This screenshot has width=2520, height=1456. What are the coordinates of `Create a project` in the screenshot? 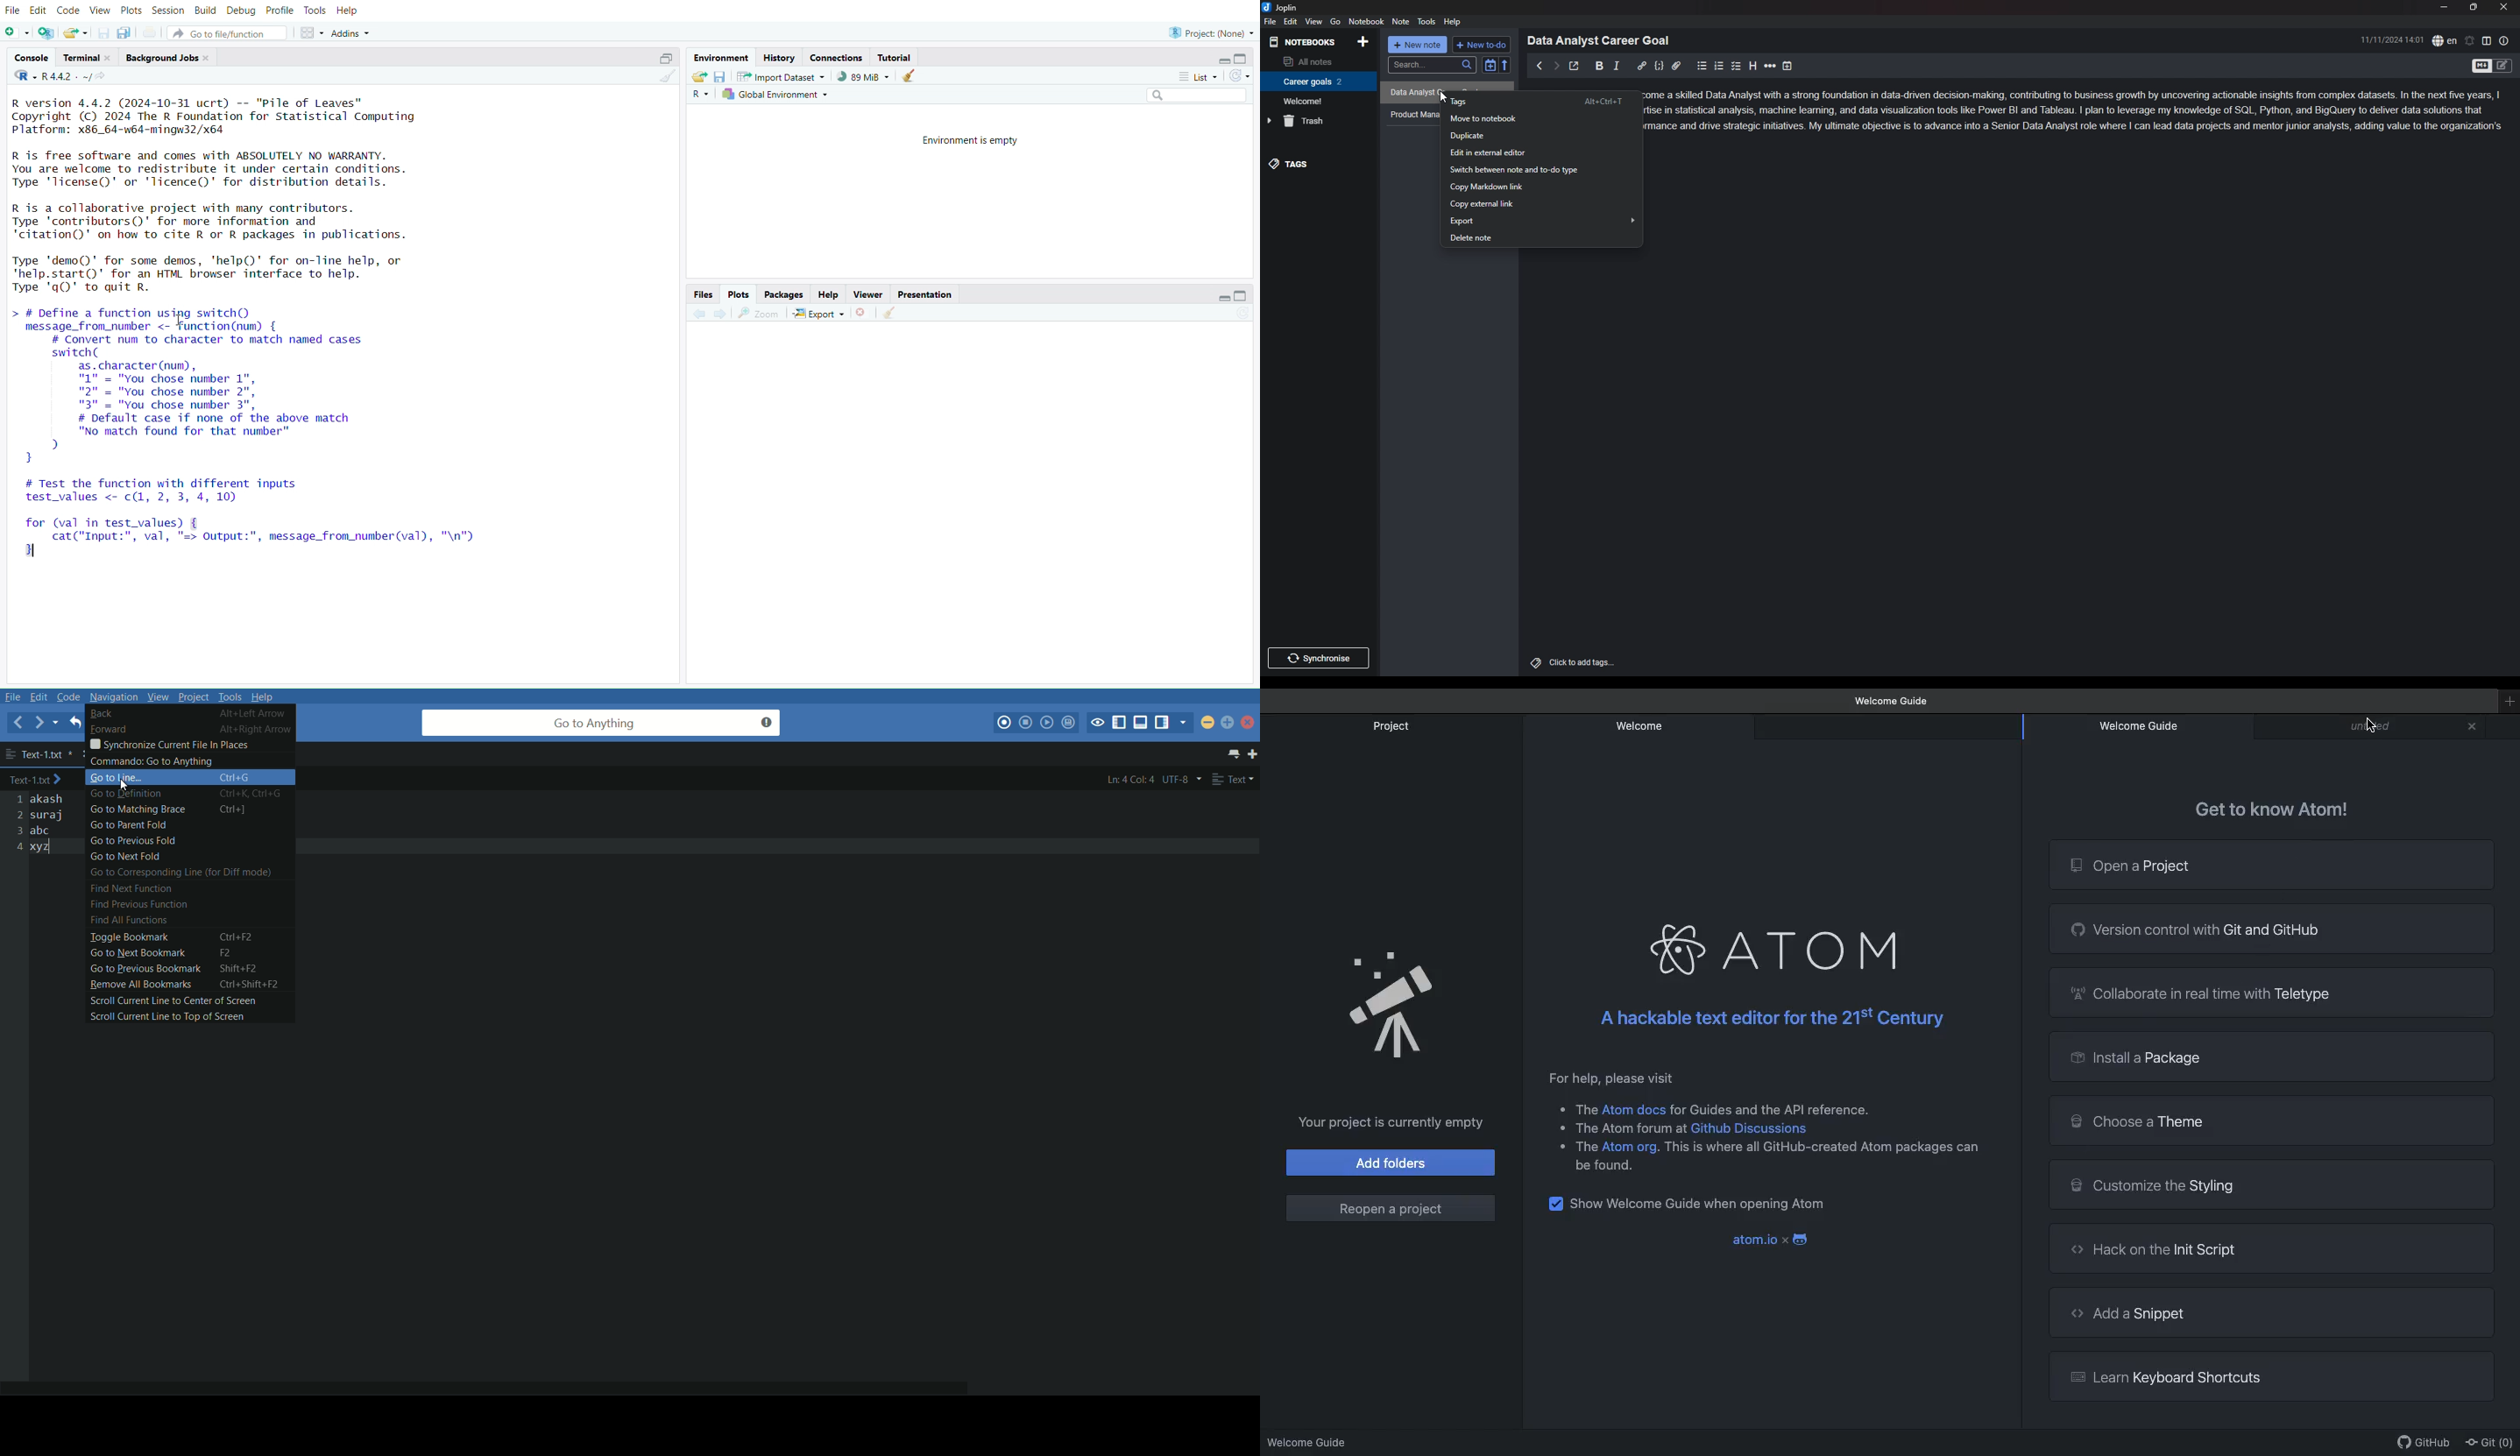 It's located at (47, 33).